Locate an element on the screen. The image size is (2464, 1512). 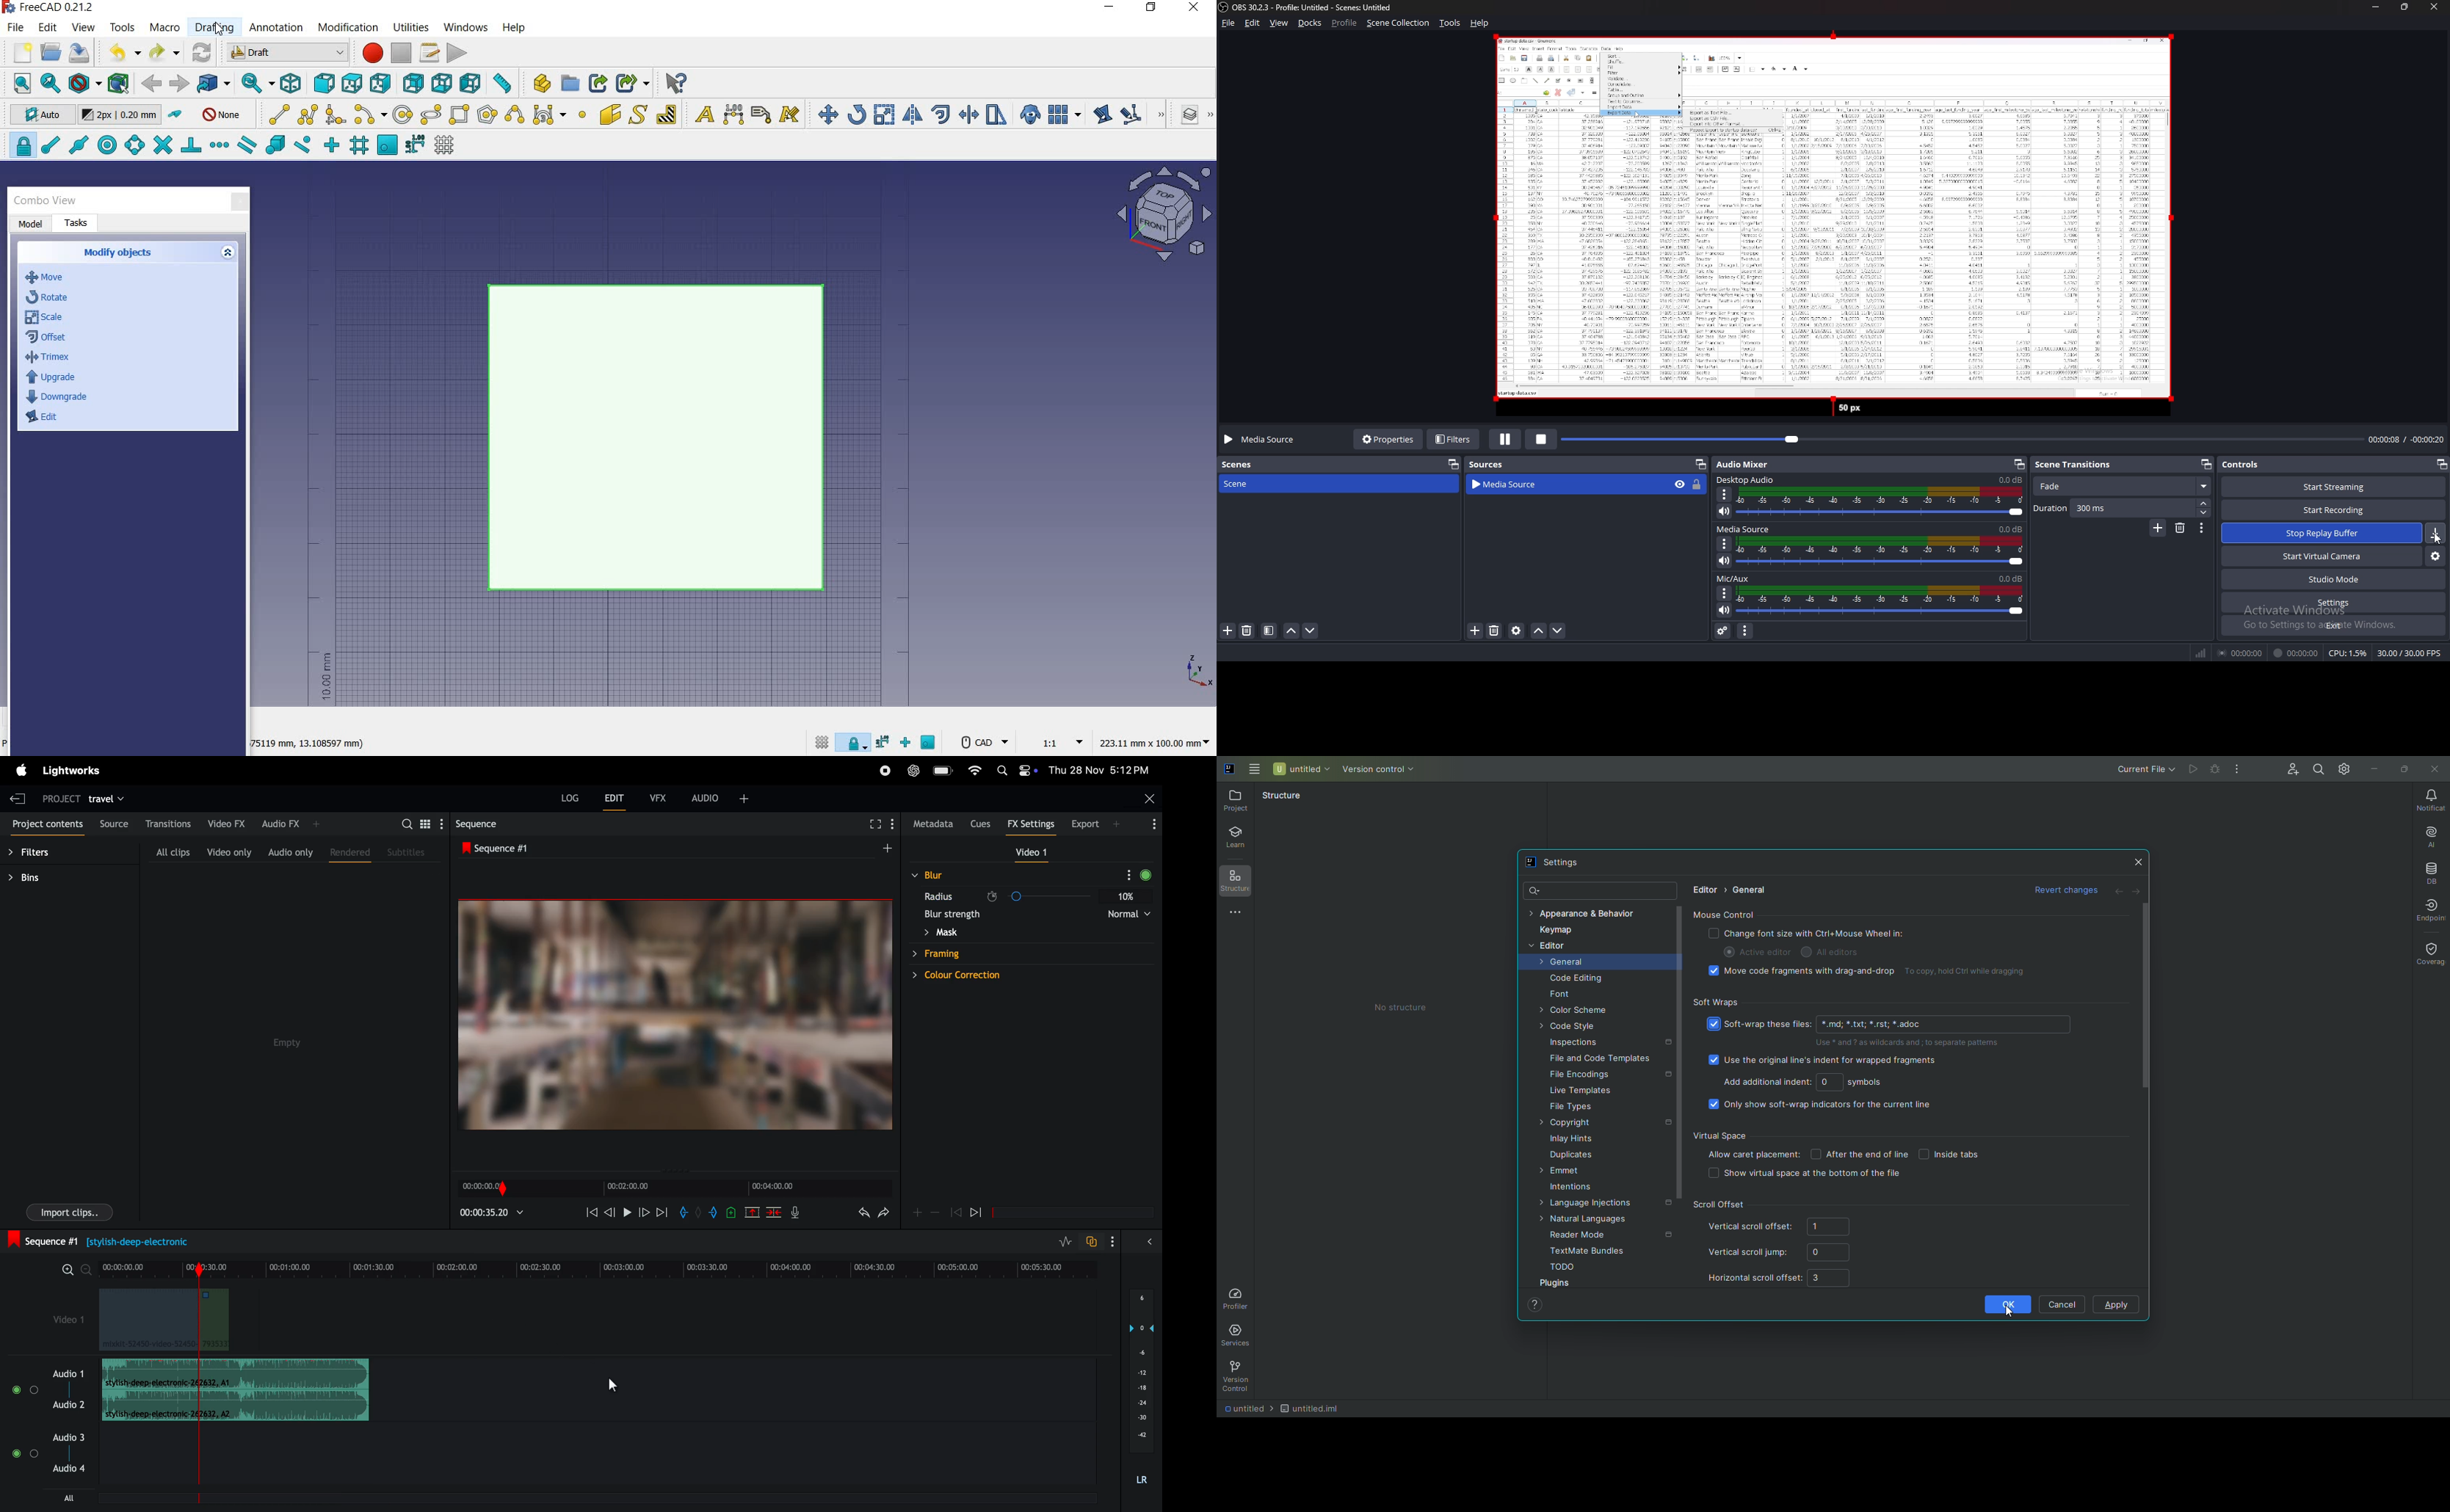
full screen is located at coordinates (872, 824).